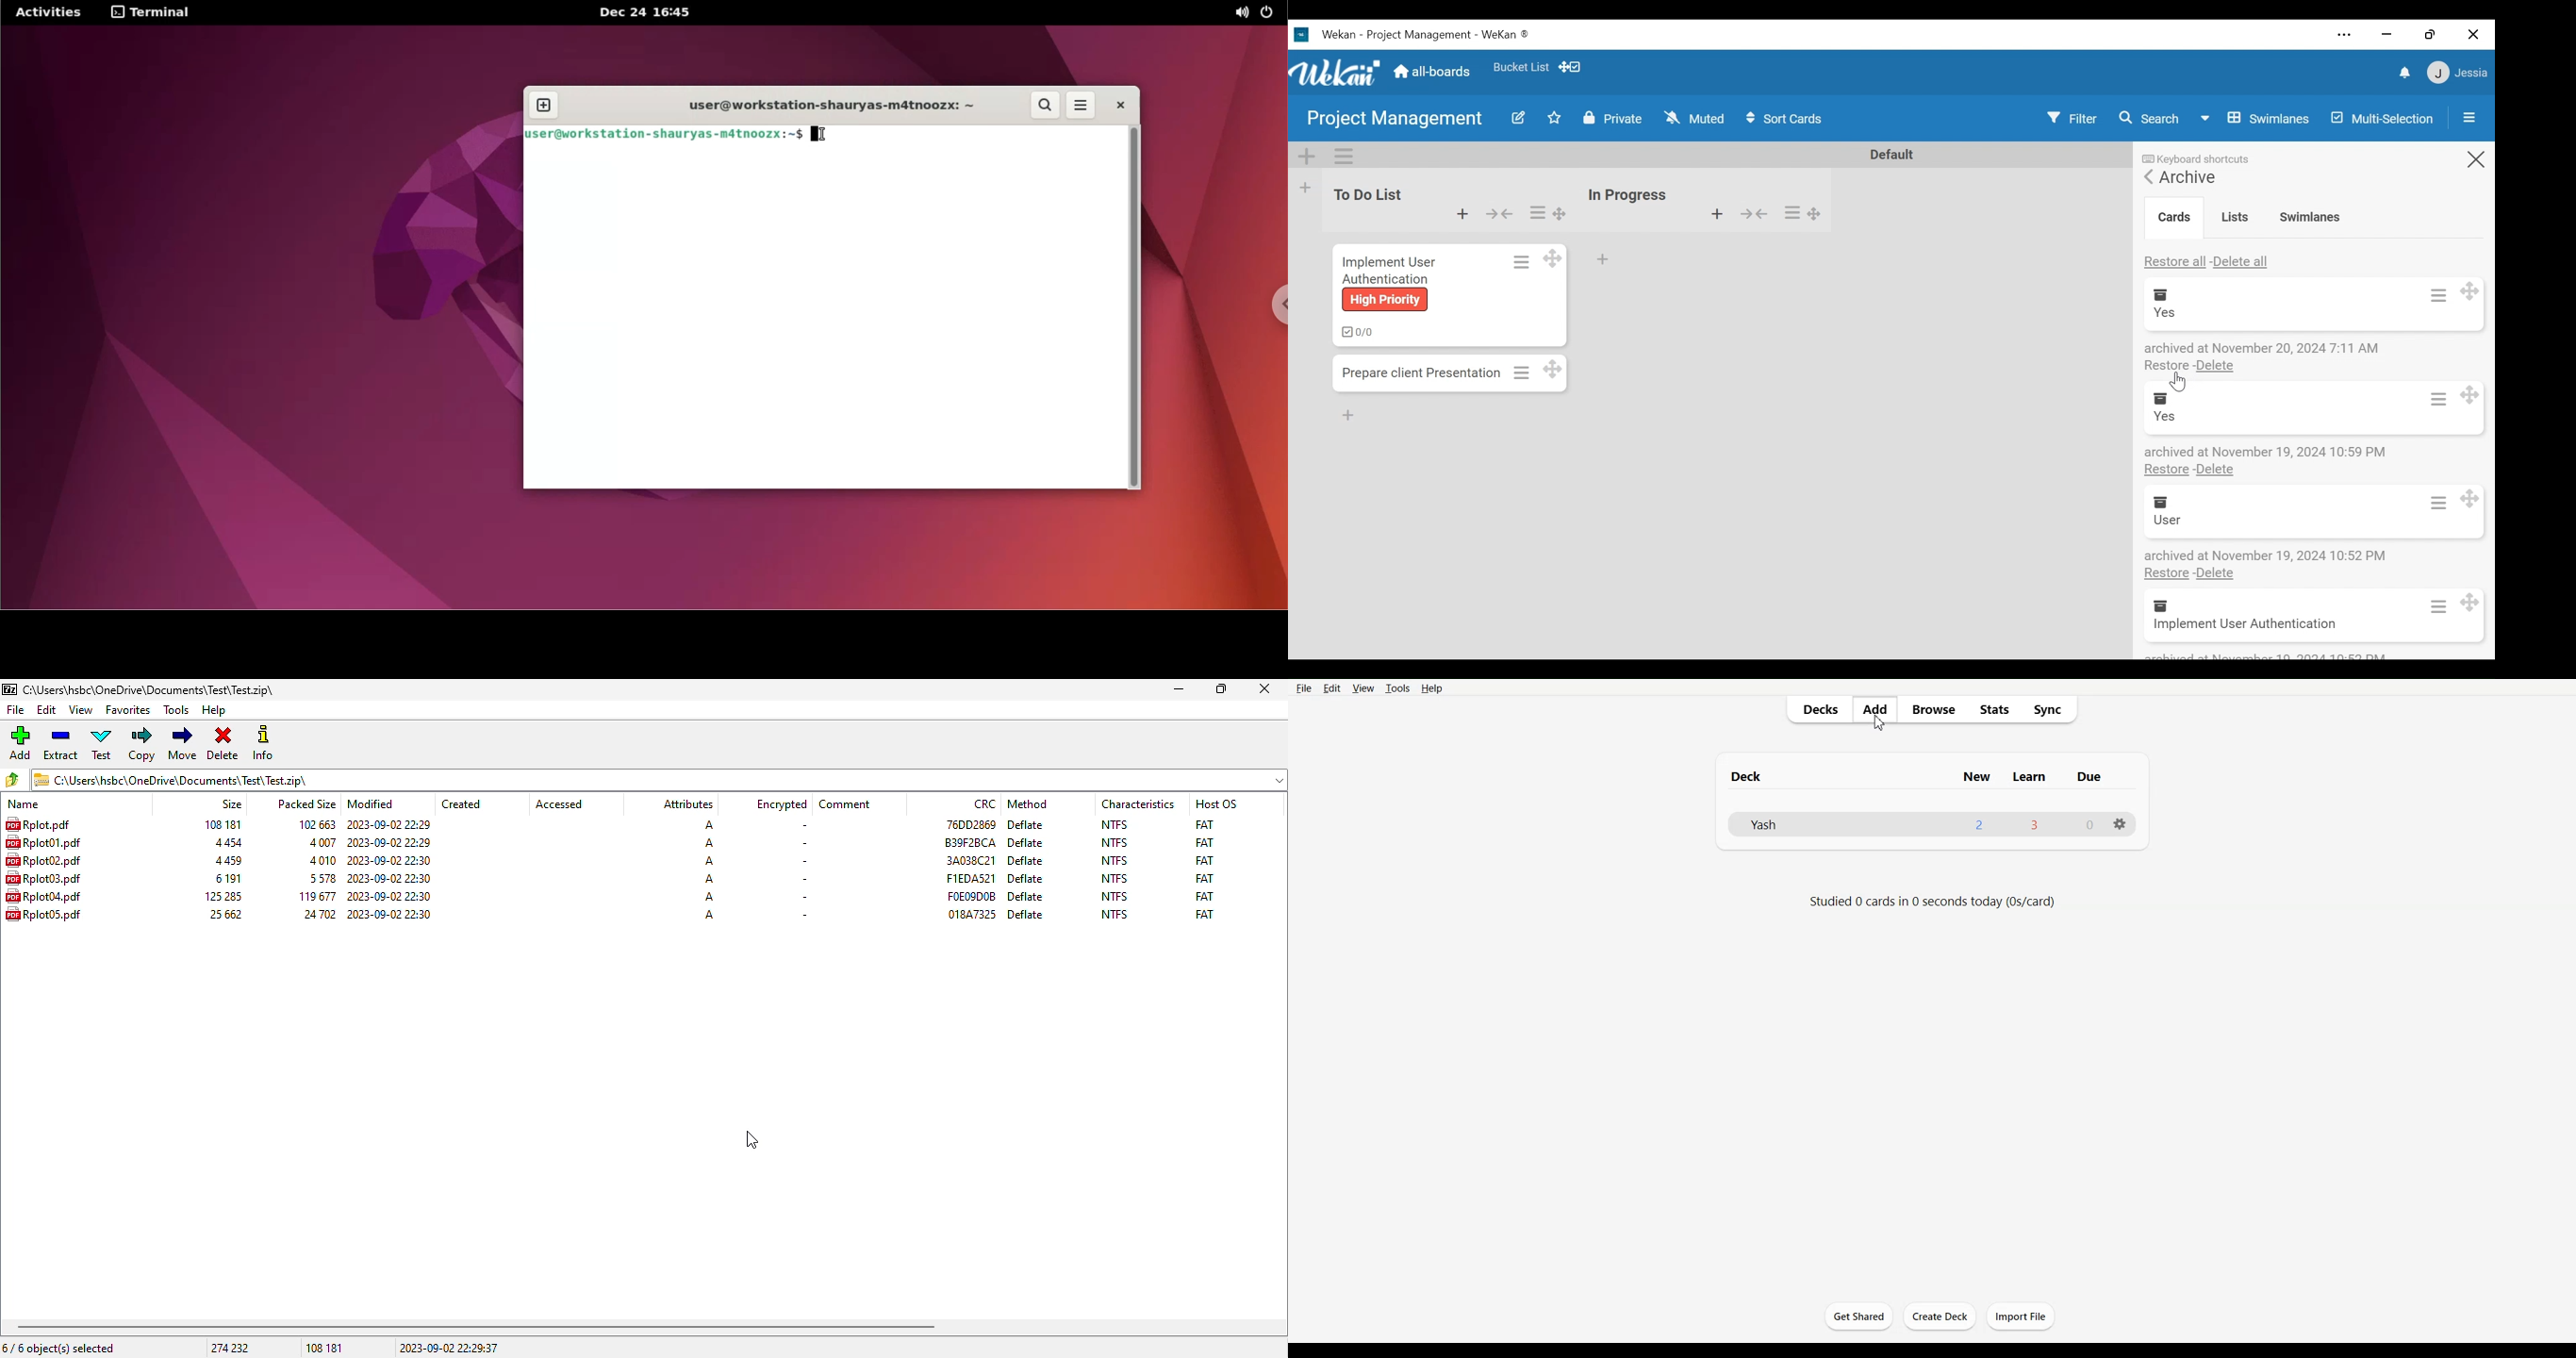  What do you see at coordinates (1523, 372) in the screenshot?
I see `Card actions` at bounding box center [1523, 372].